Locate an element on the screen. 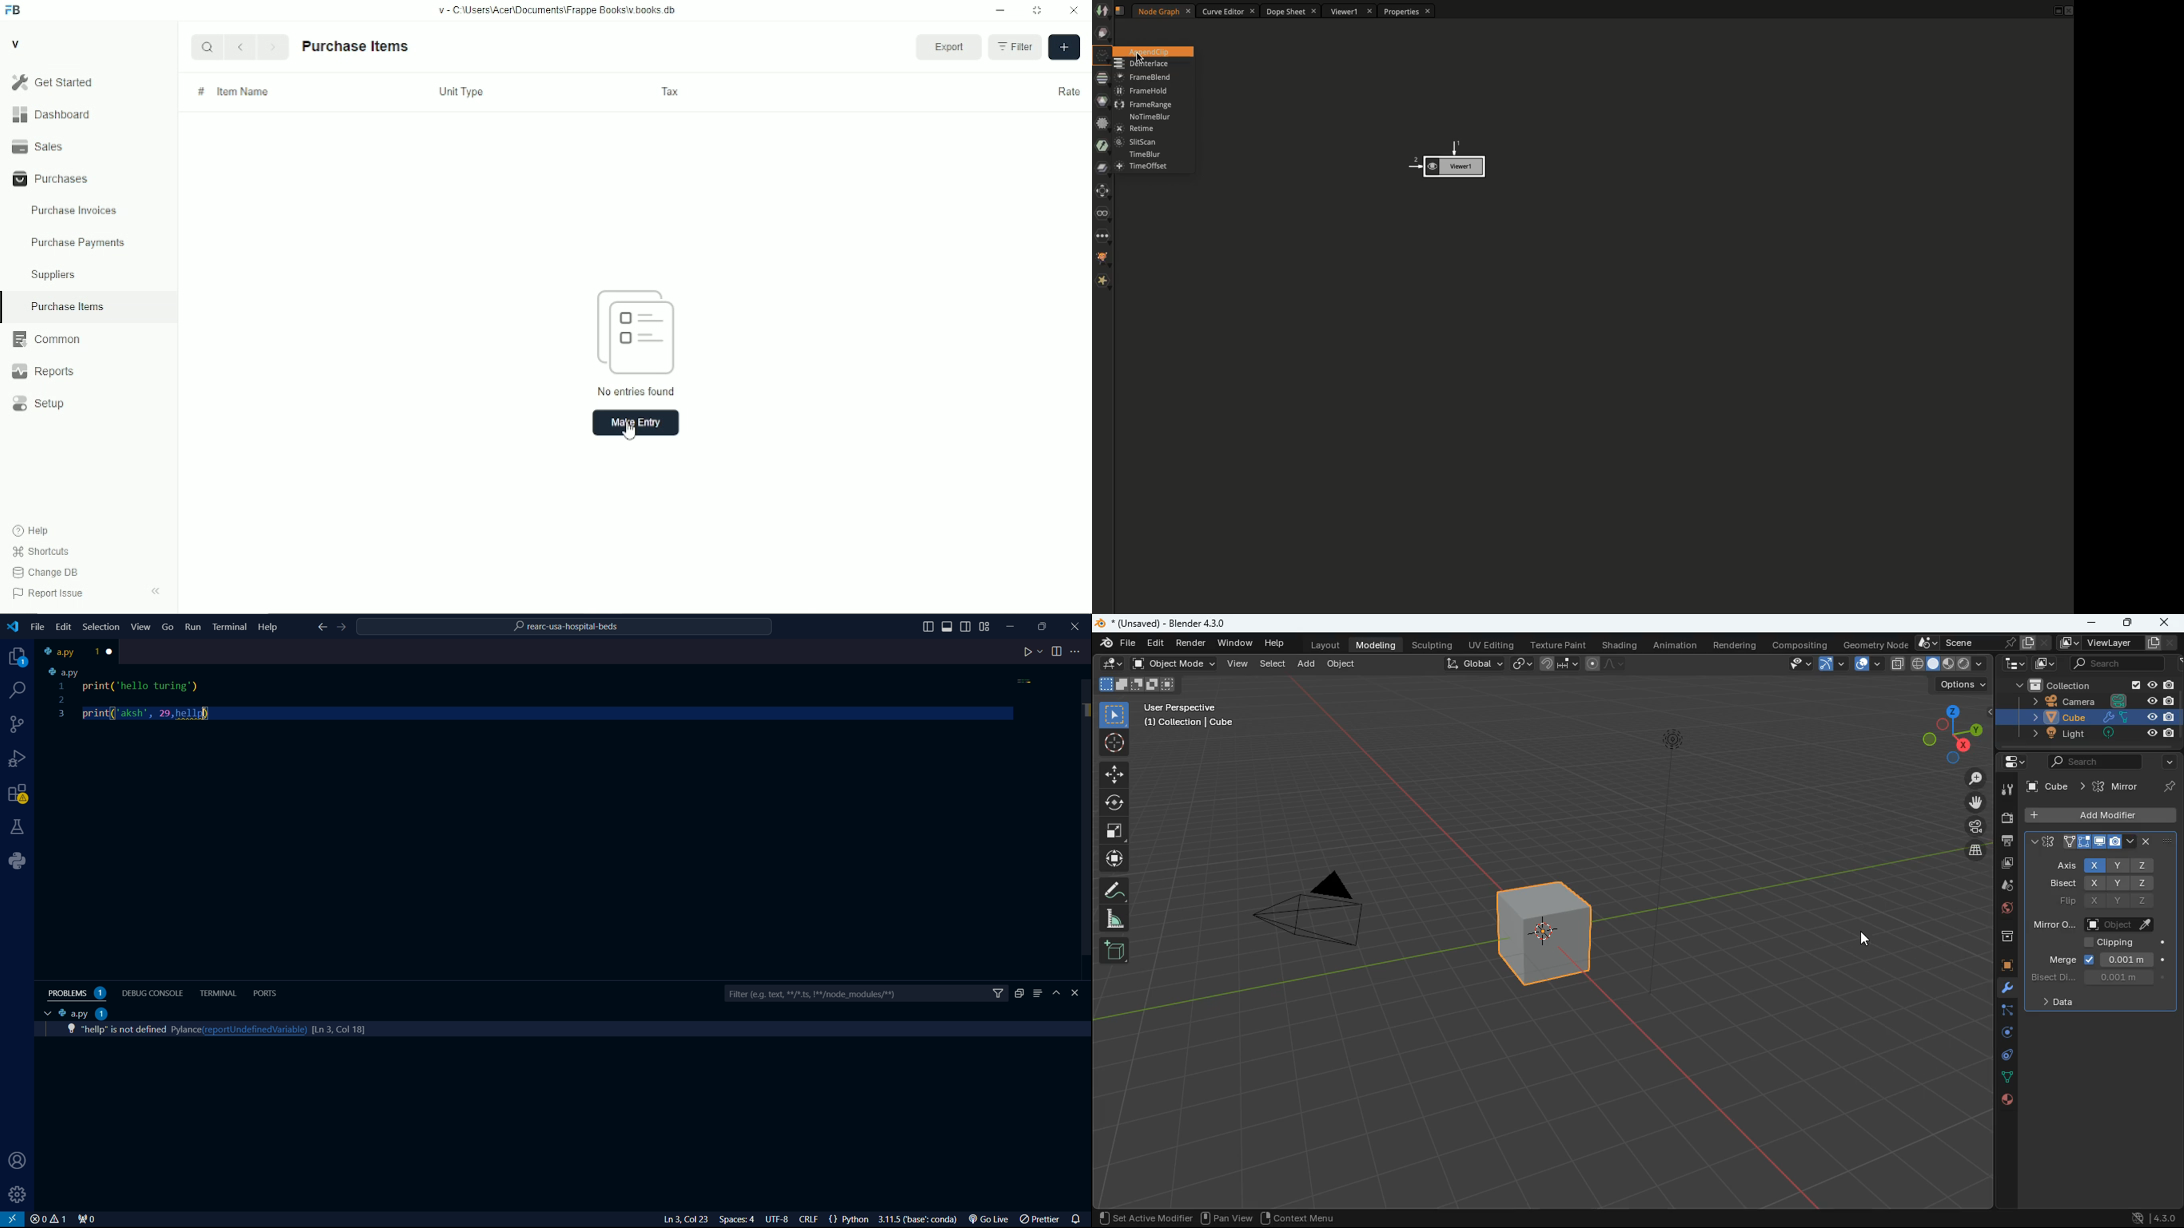  setup is located at coordinates (39, 404).